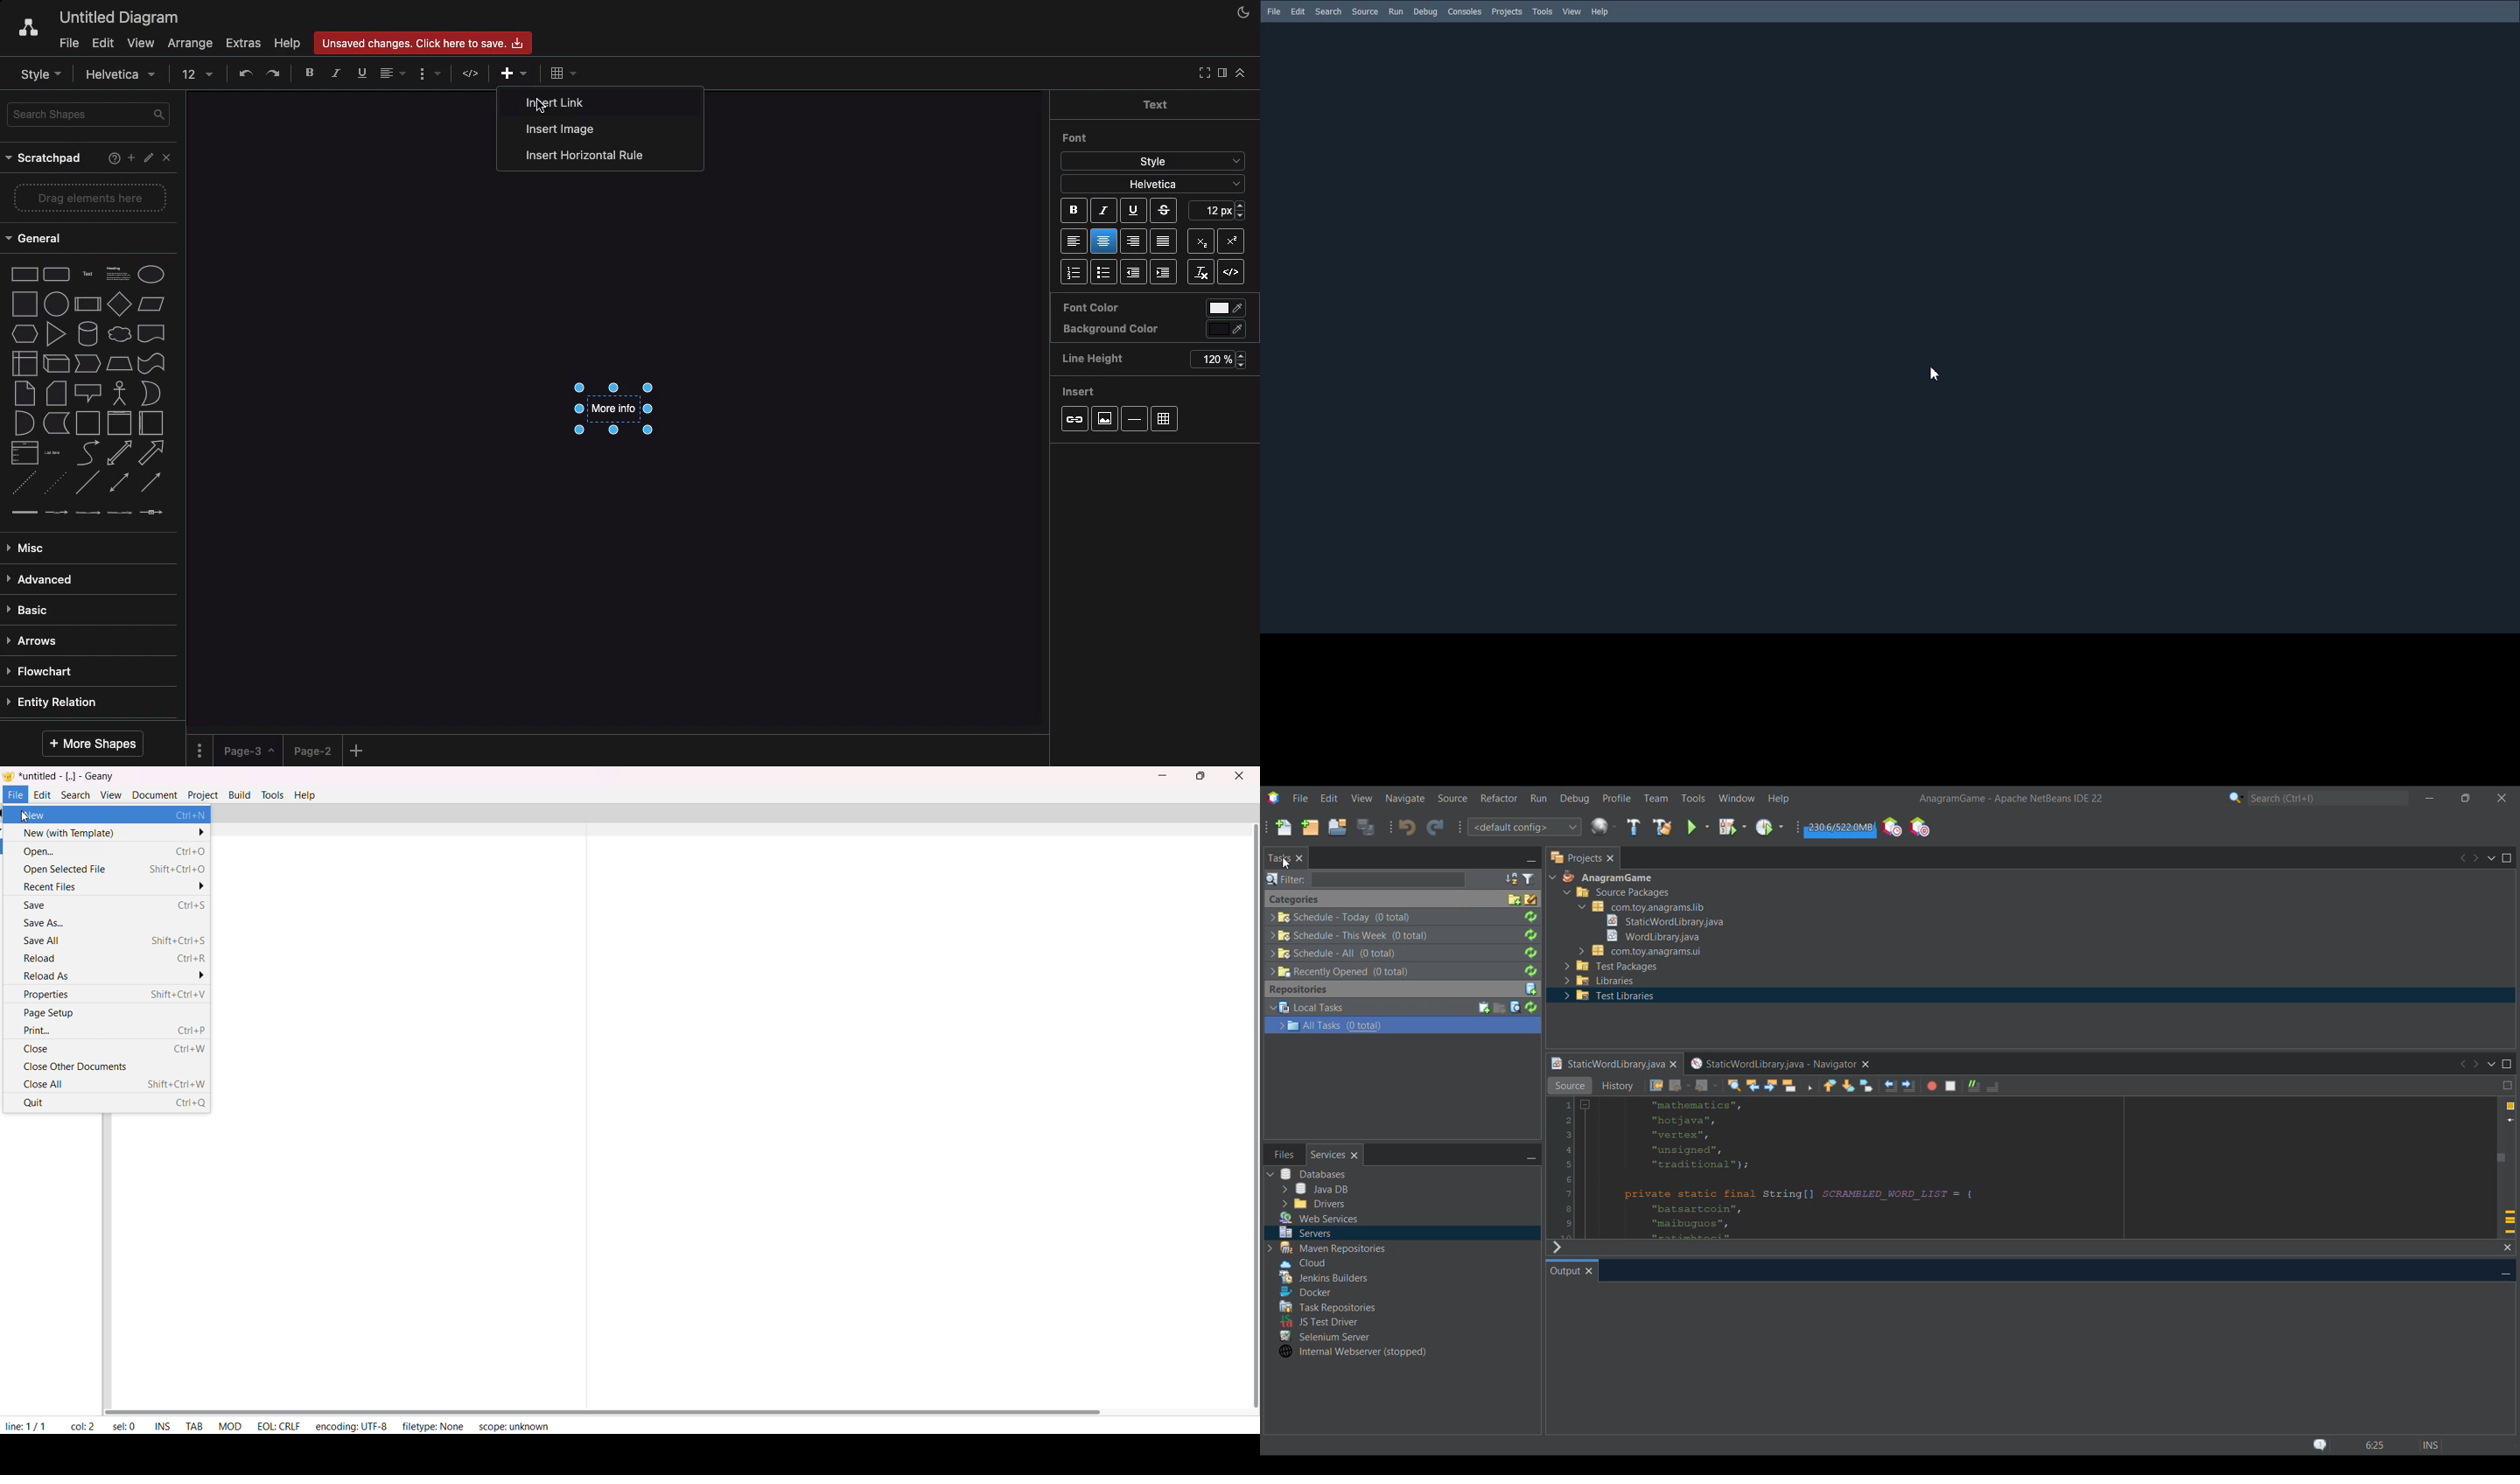  I want to click on Arrows, so click(36, 642).